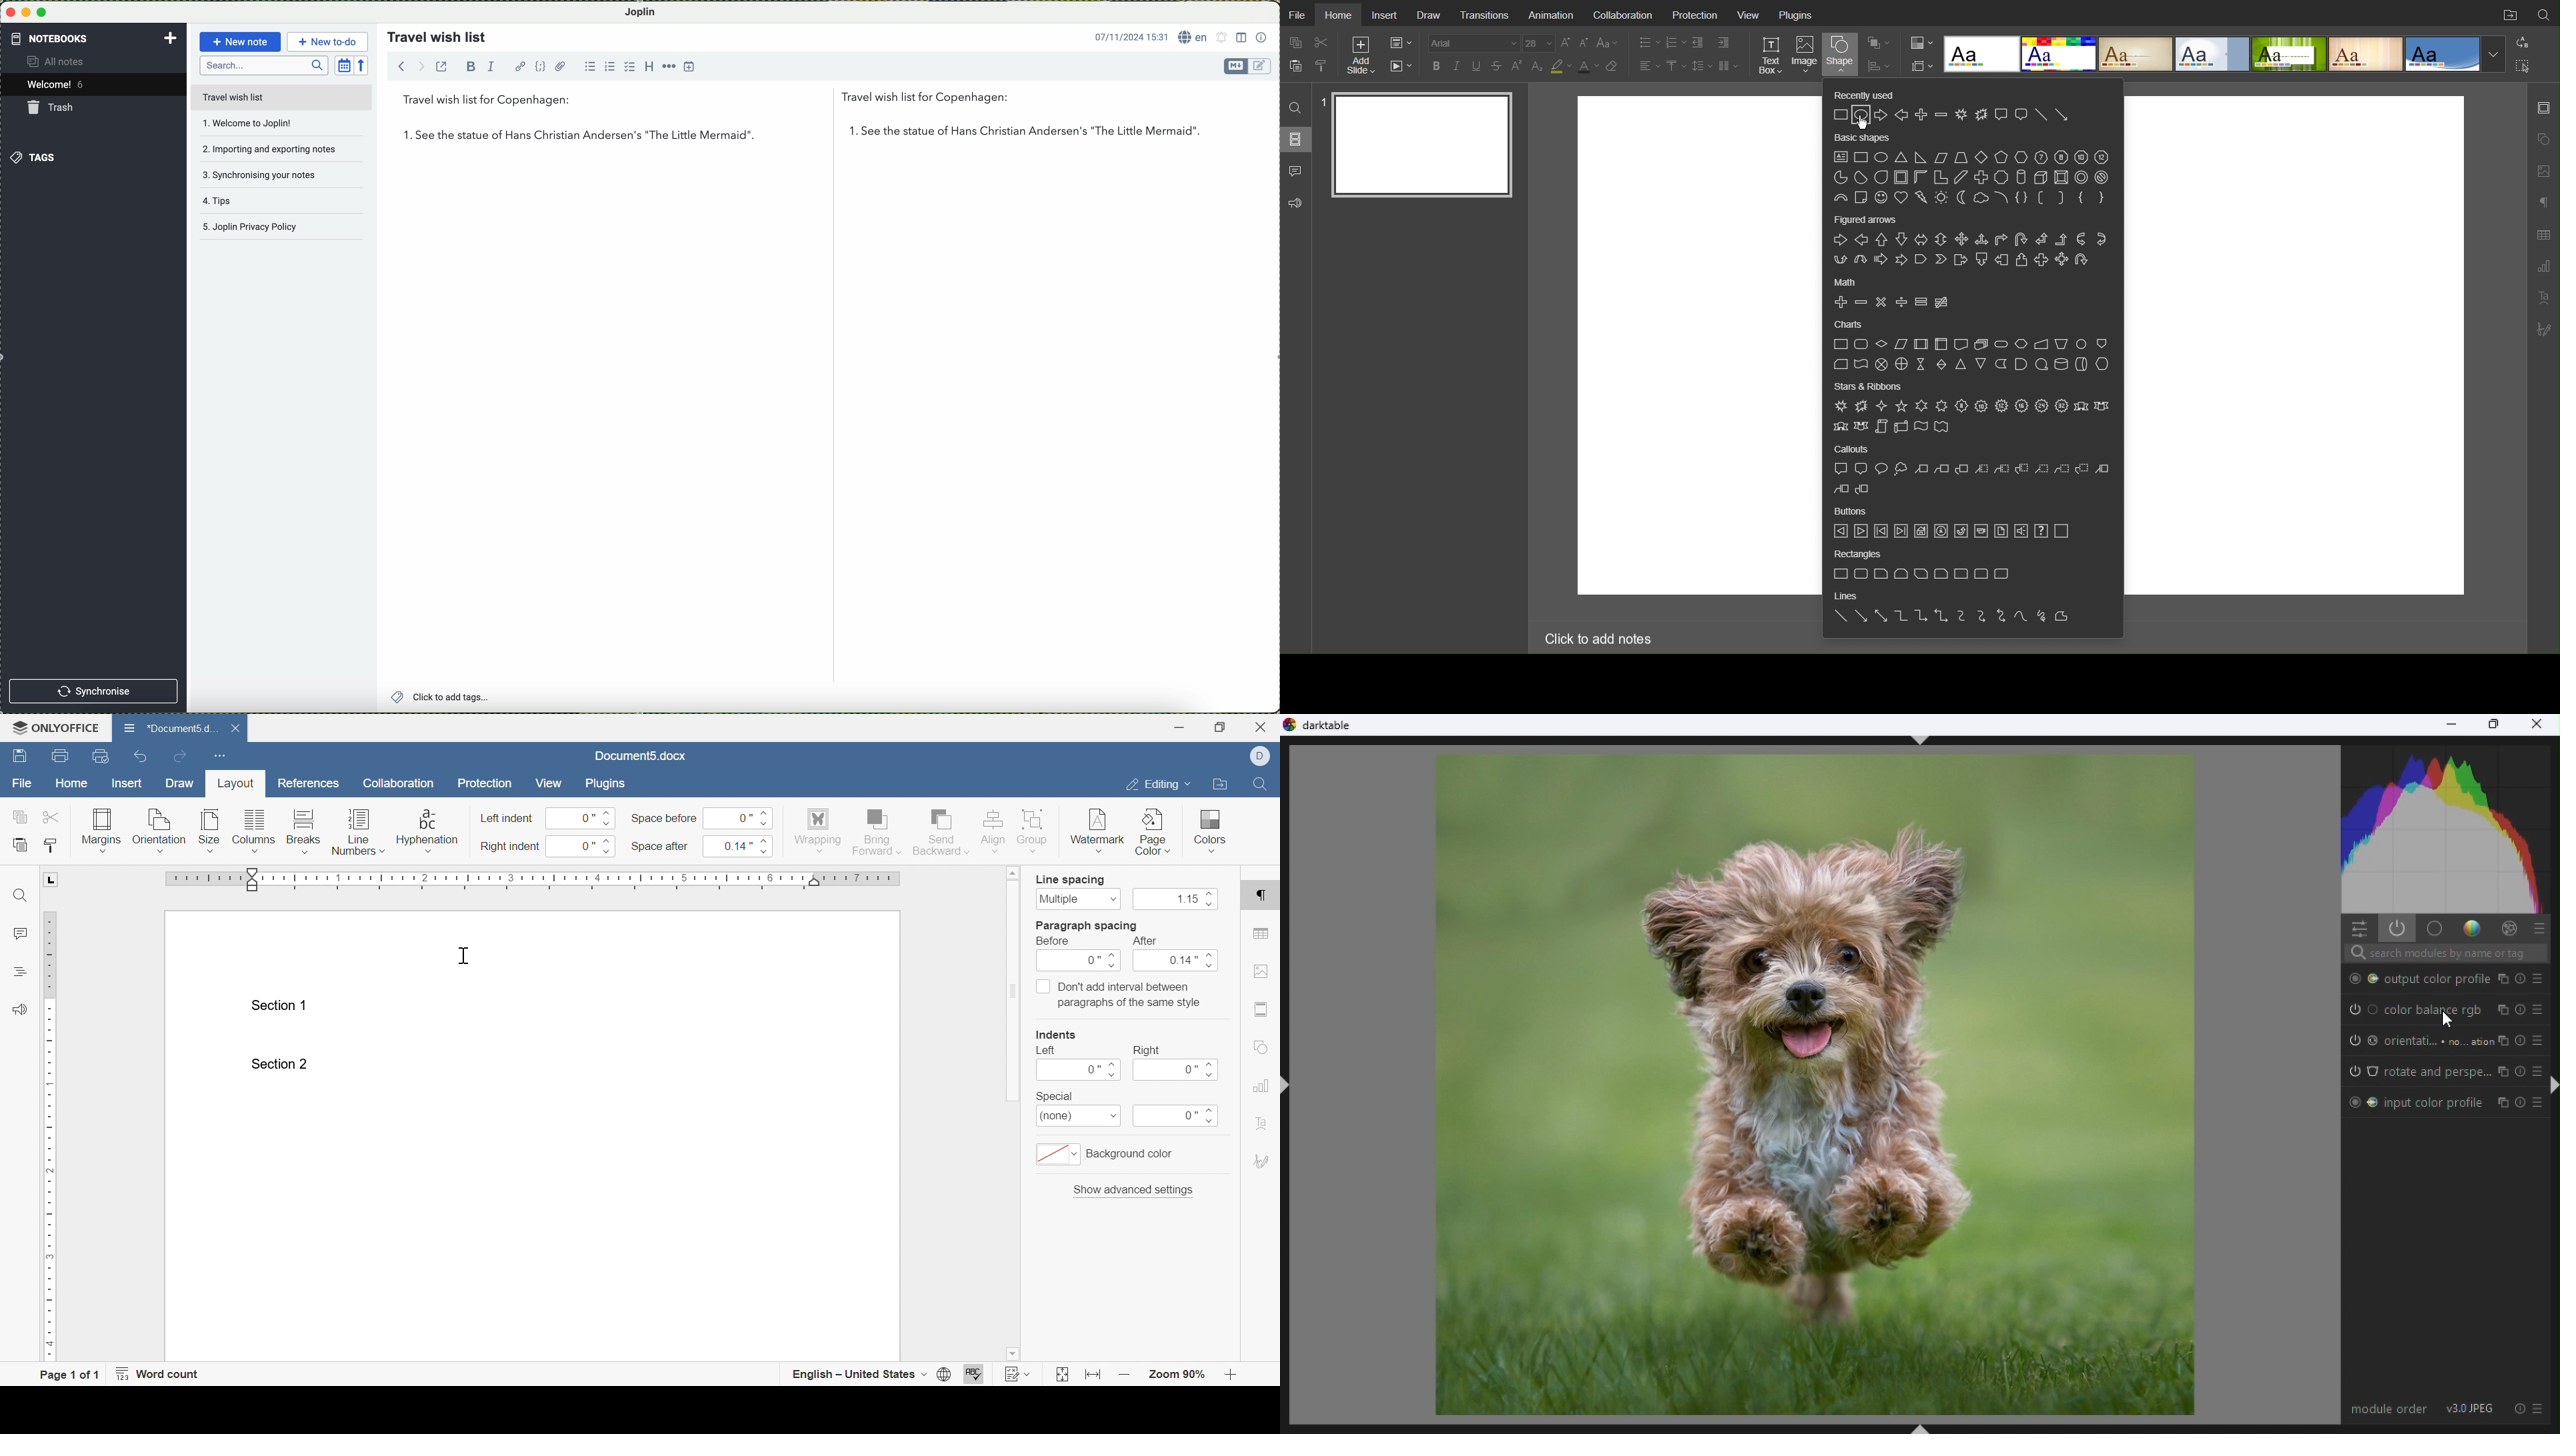 The width and height of the screenshot is (2576, 1456). I want to click on Cut, so click(1323, 42).